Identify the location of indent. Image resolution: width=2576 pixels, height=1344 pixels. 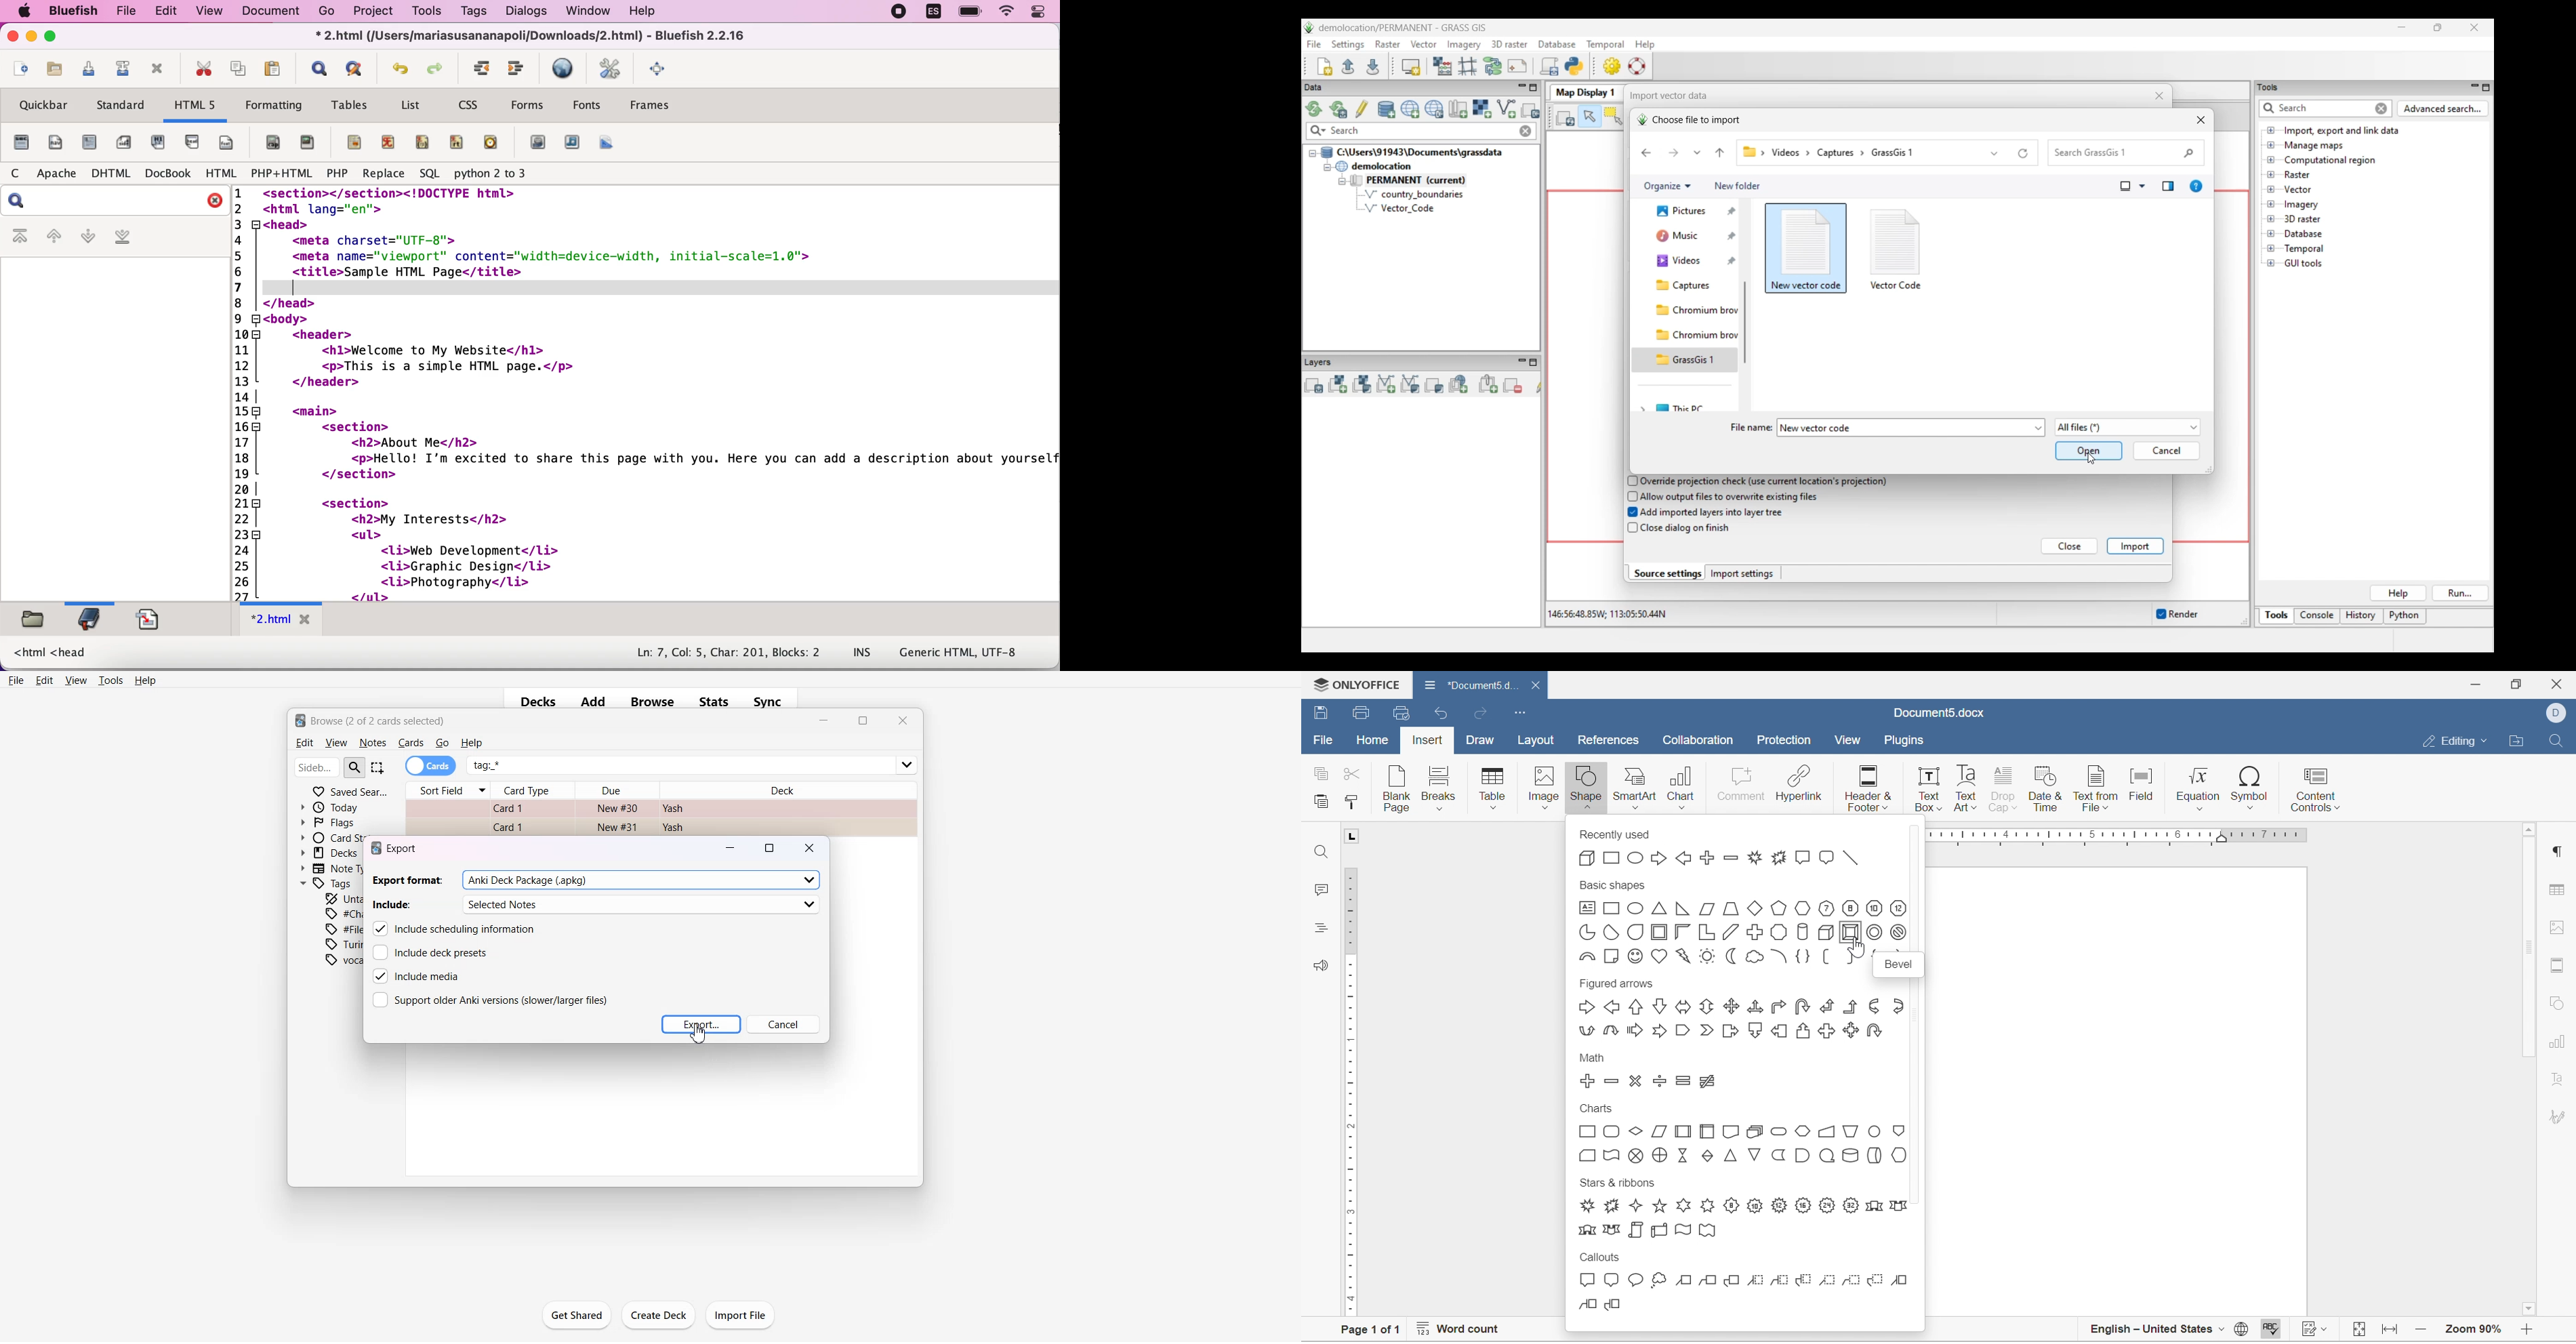
(518, 69).